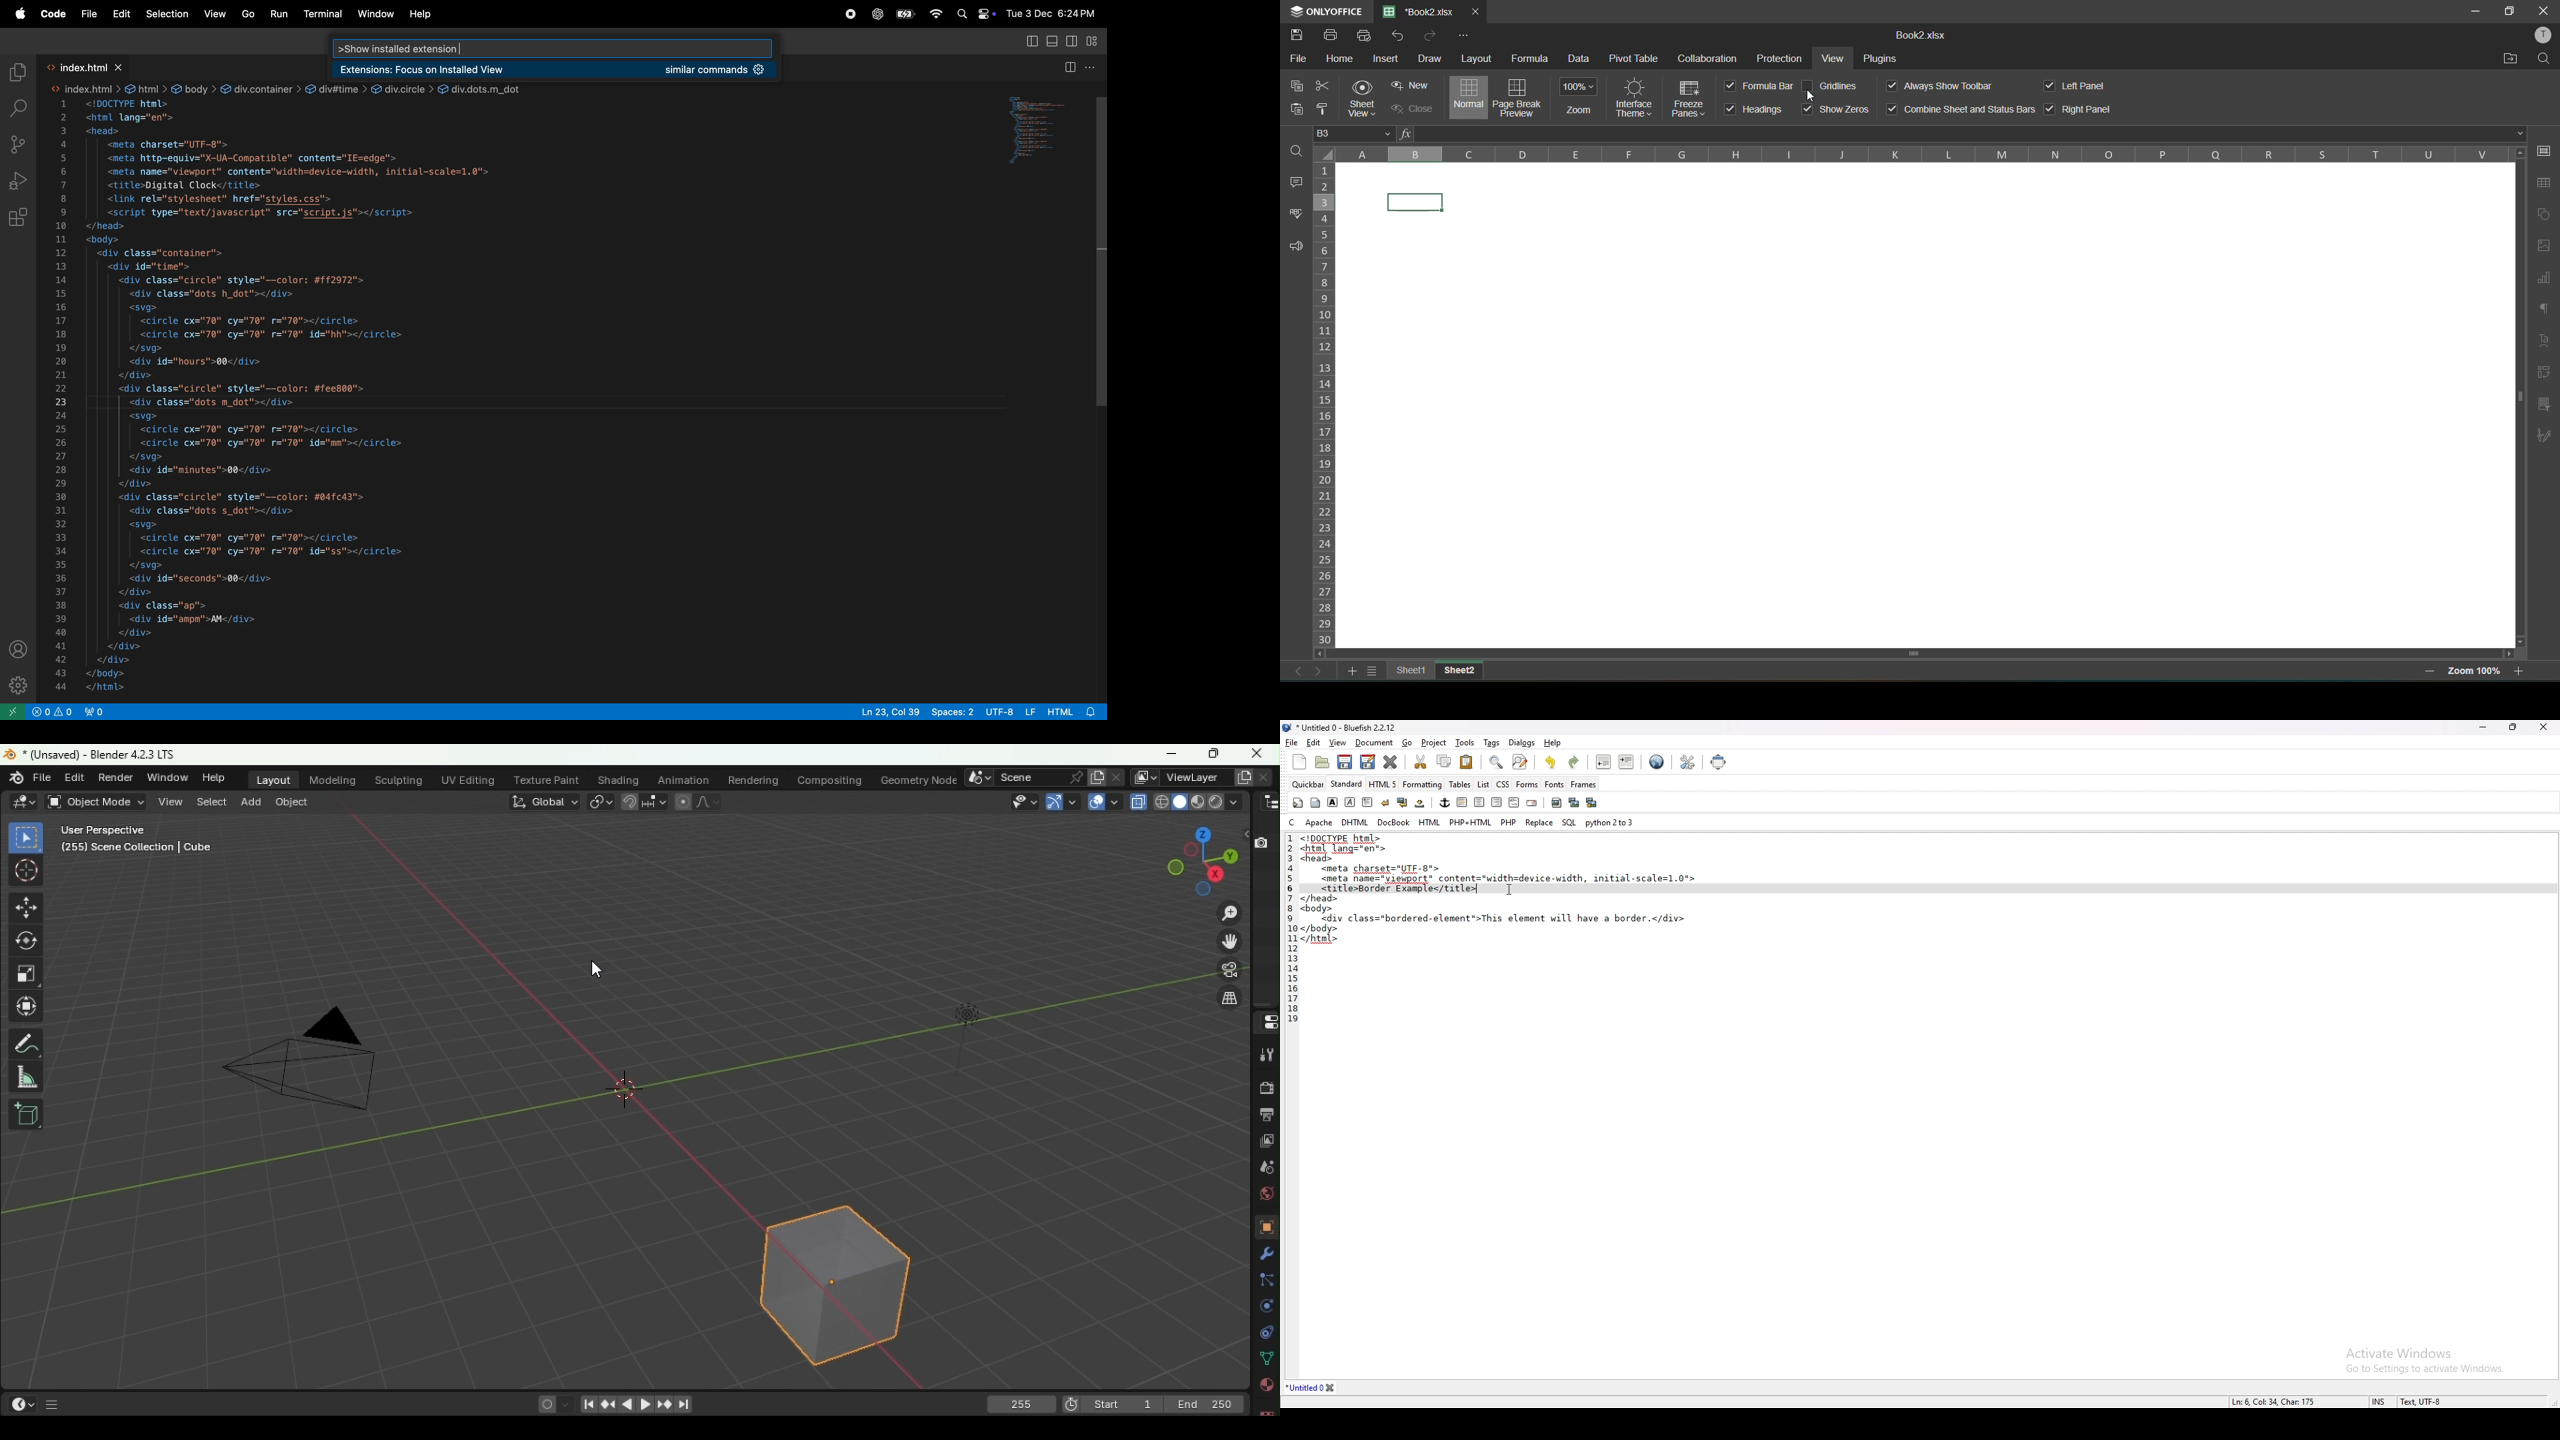  I want to click on help, so click(424, 14).